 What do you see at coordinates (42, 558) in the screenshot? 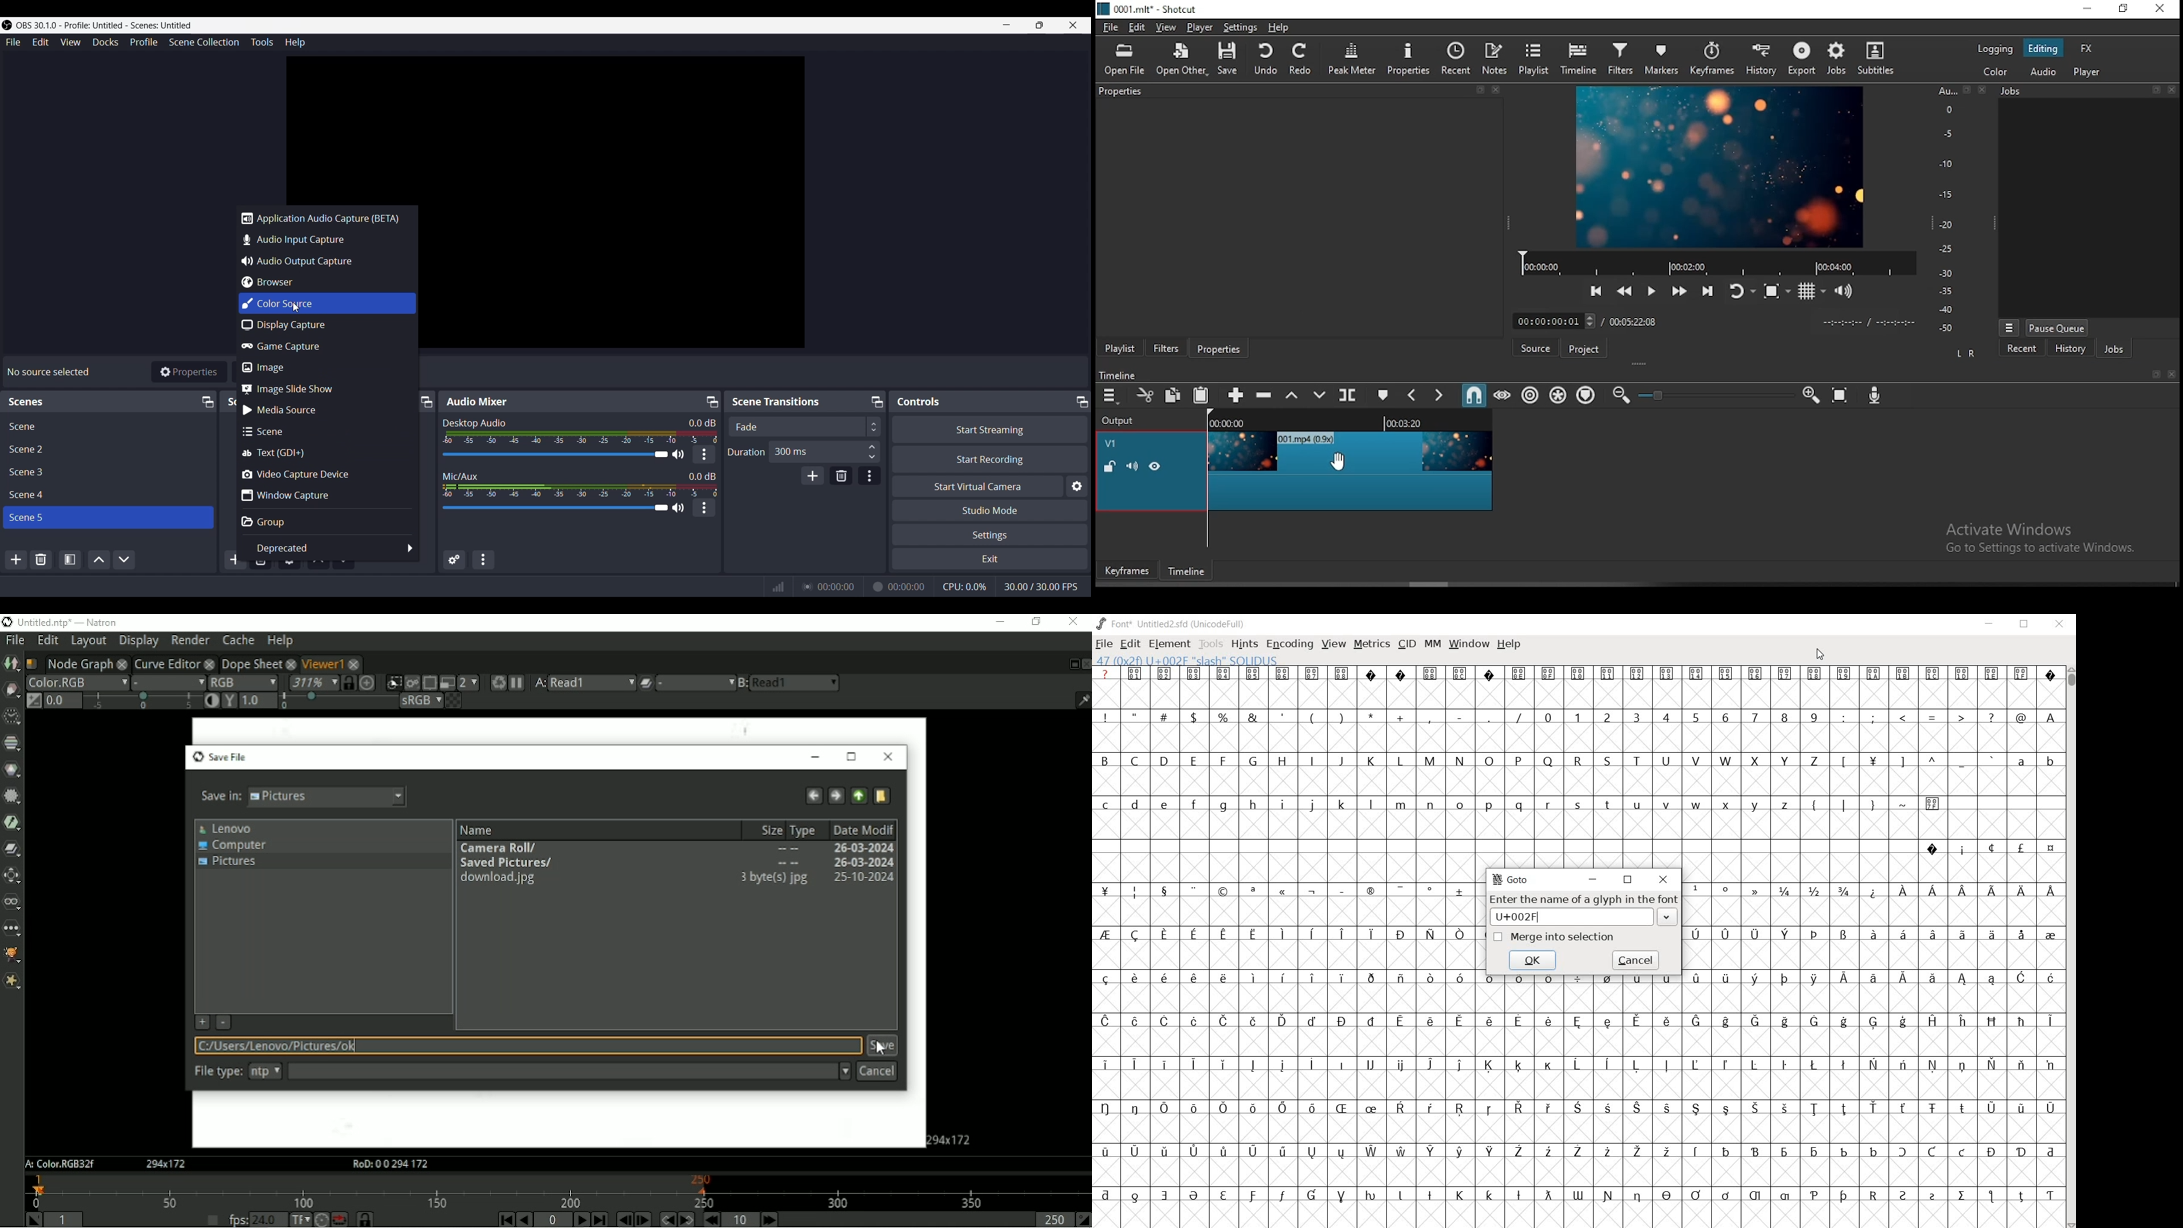
I see `Remove Selected Scene` at bounding box center [42, 558].